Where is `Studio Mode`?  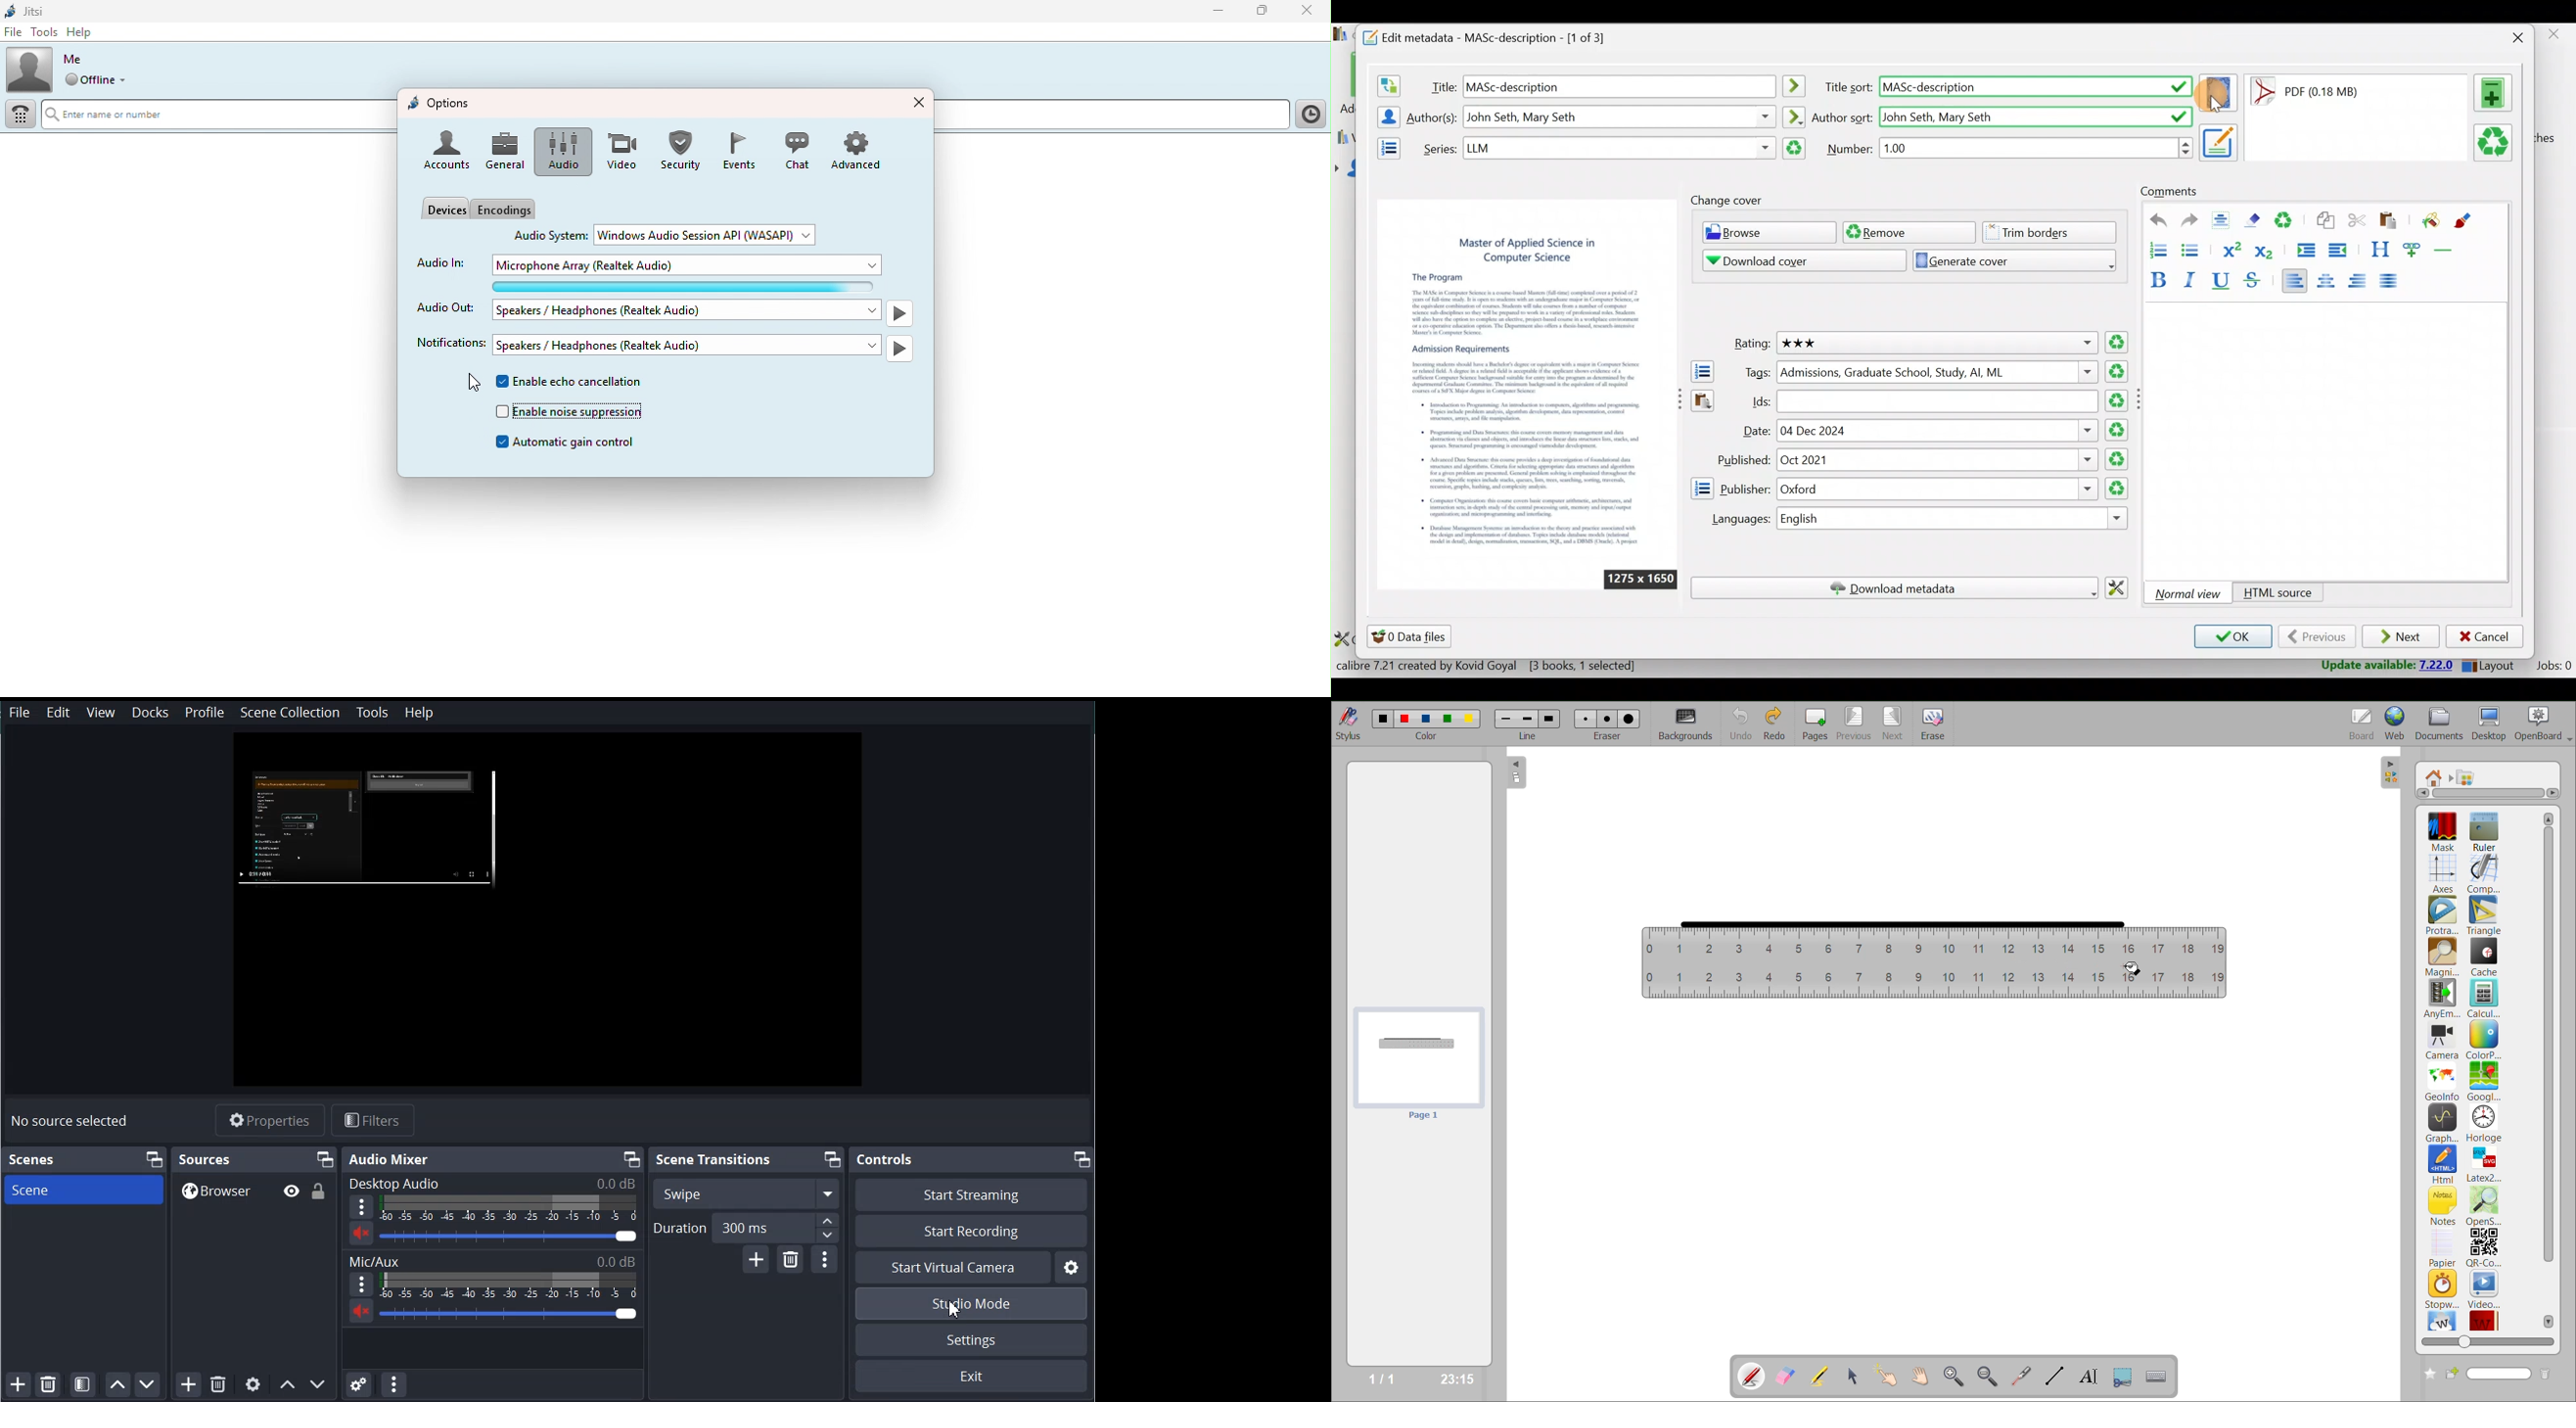 Studio Mode is located at coordinates (971, 1303).